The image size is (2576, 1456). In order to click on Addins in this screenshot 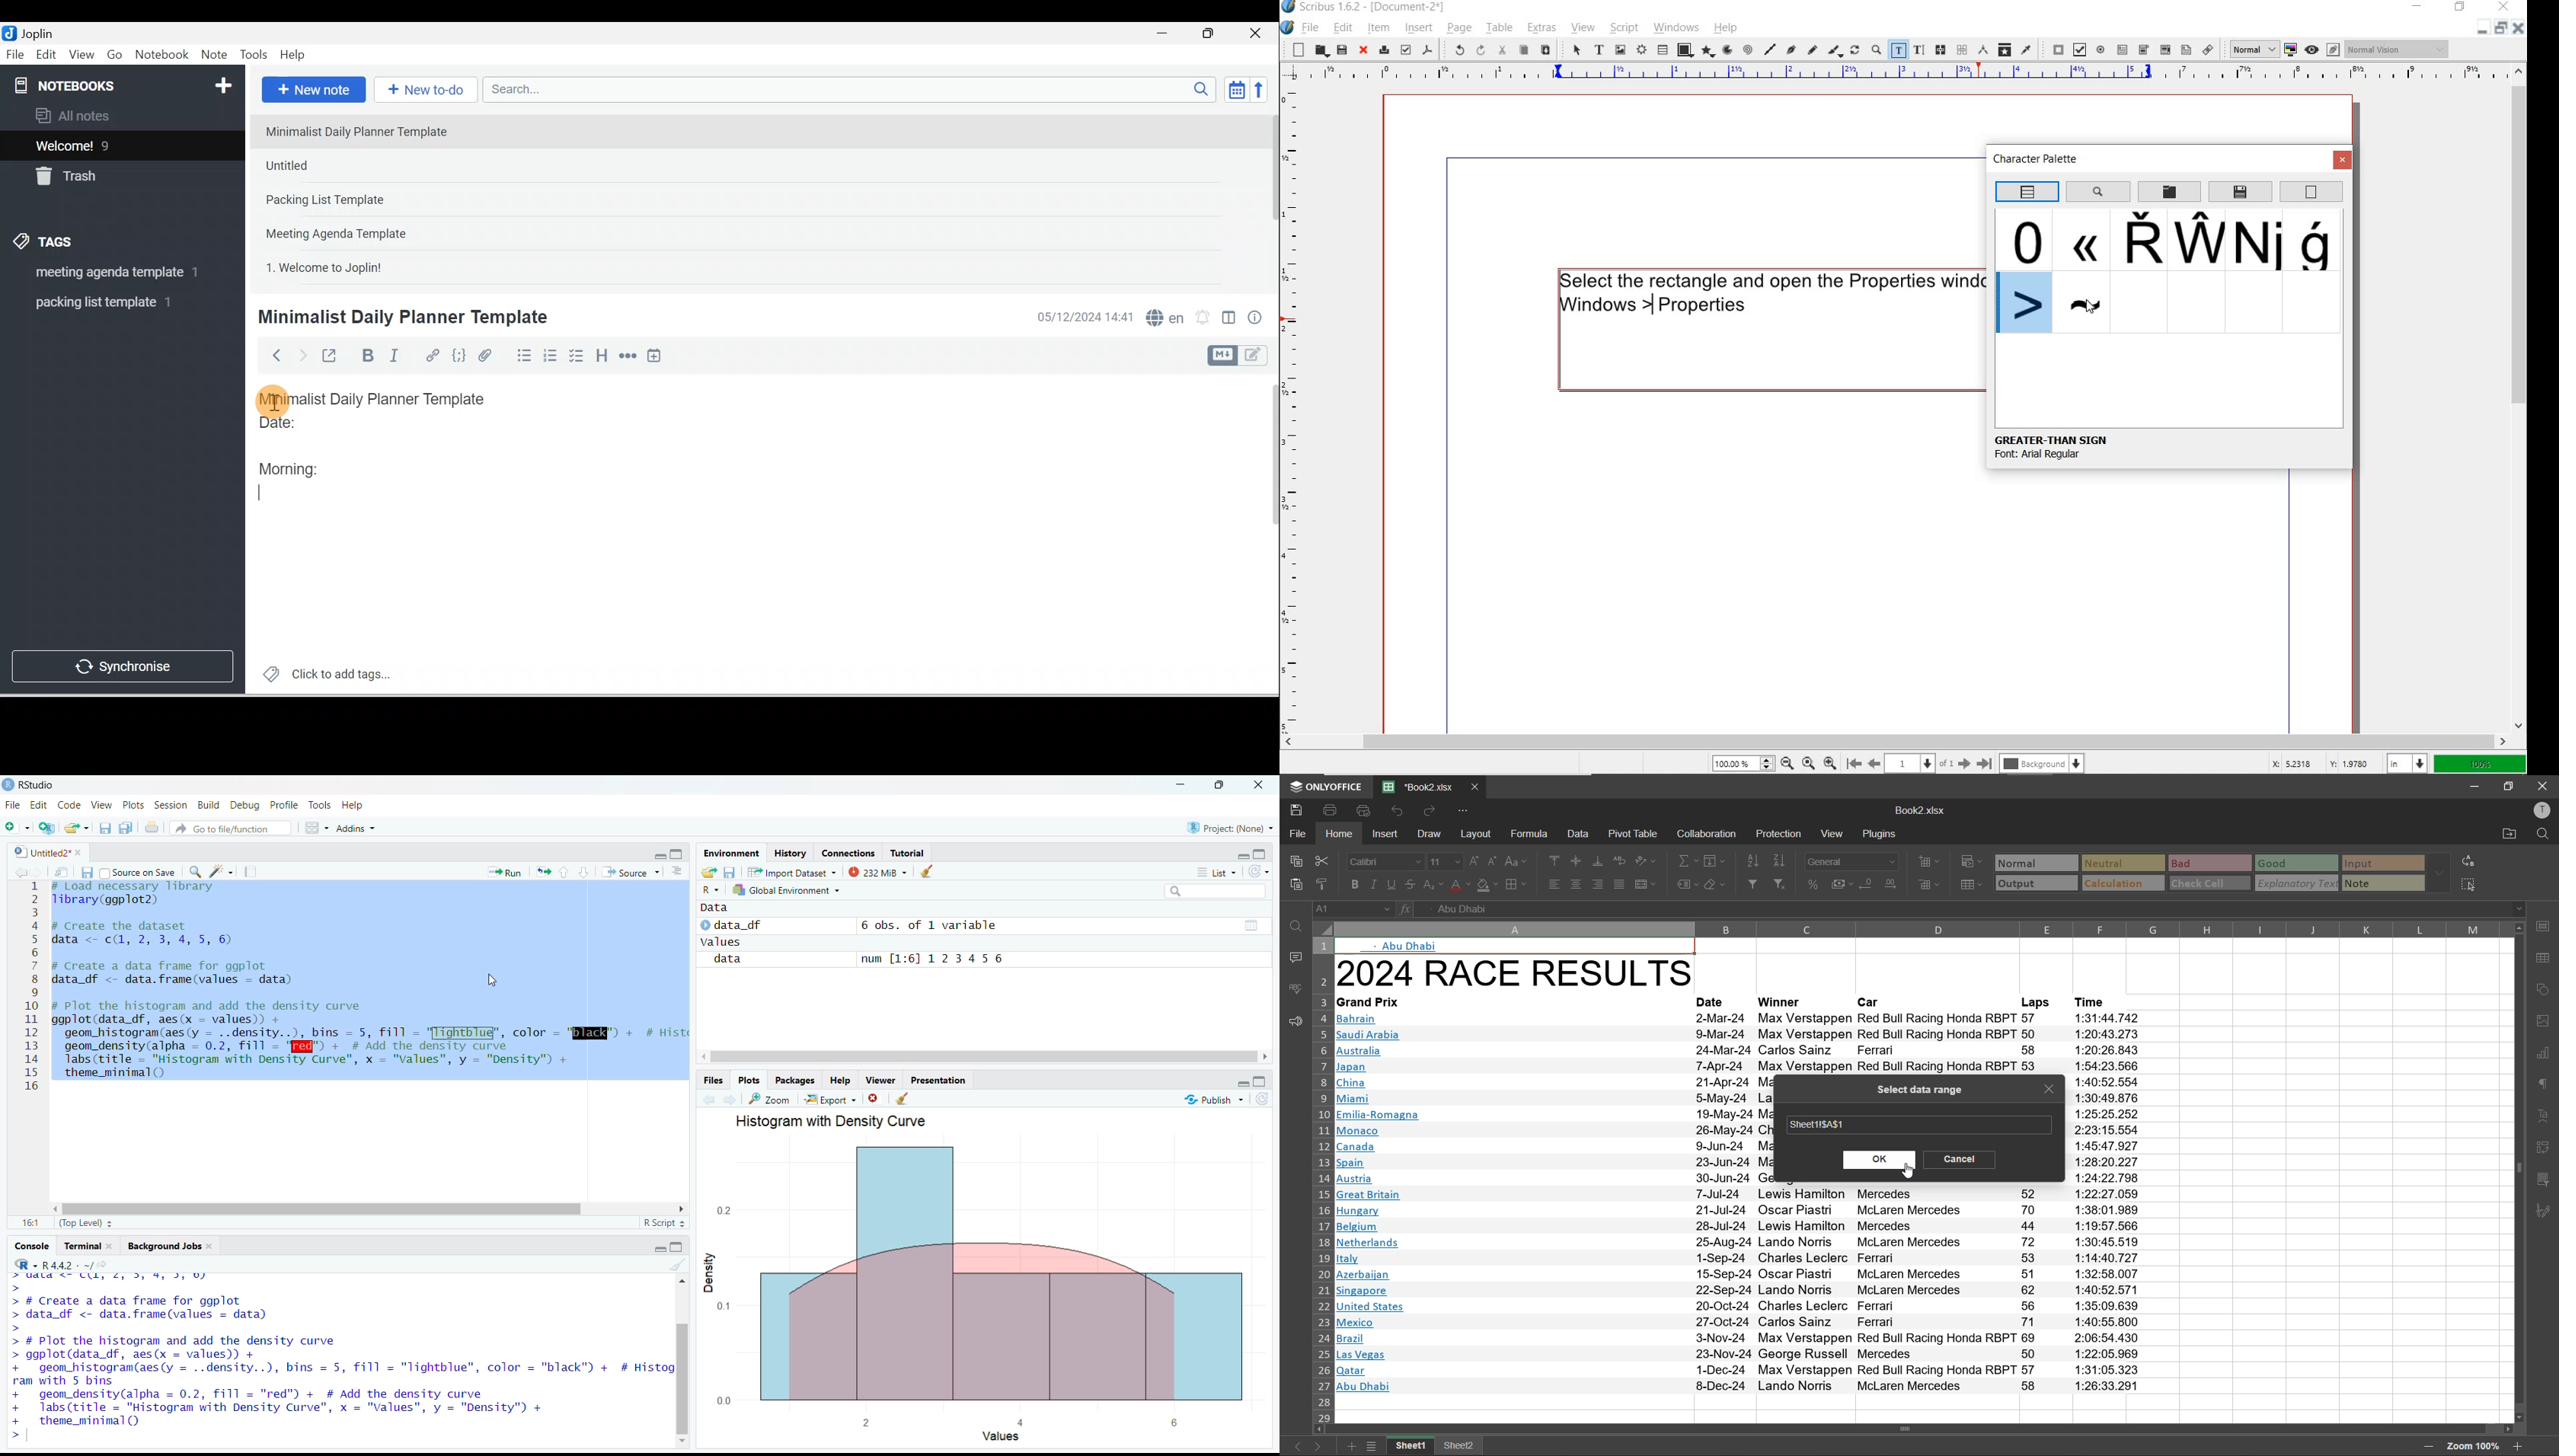, I will do `click(353, 827)`.